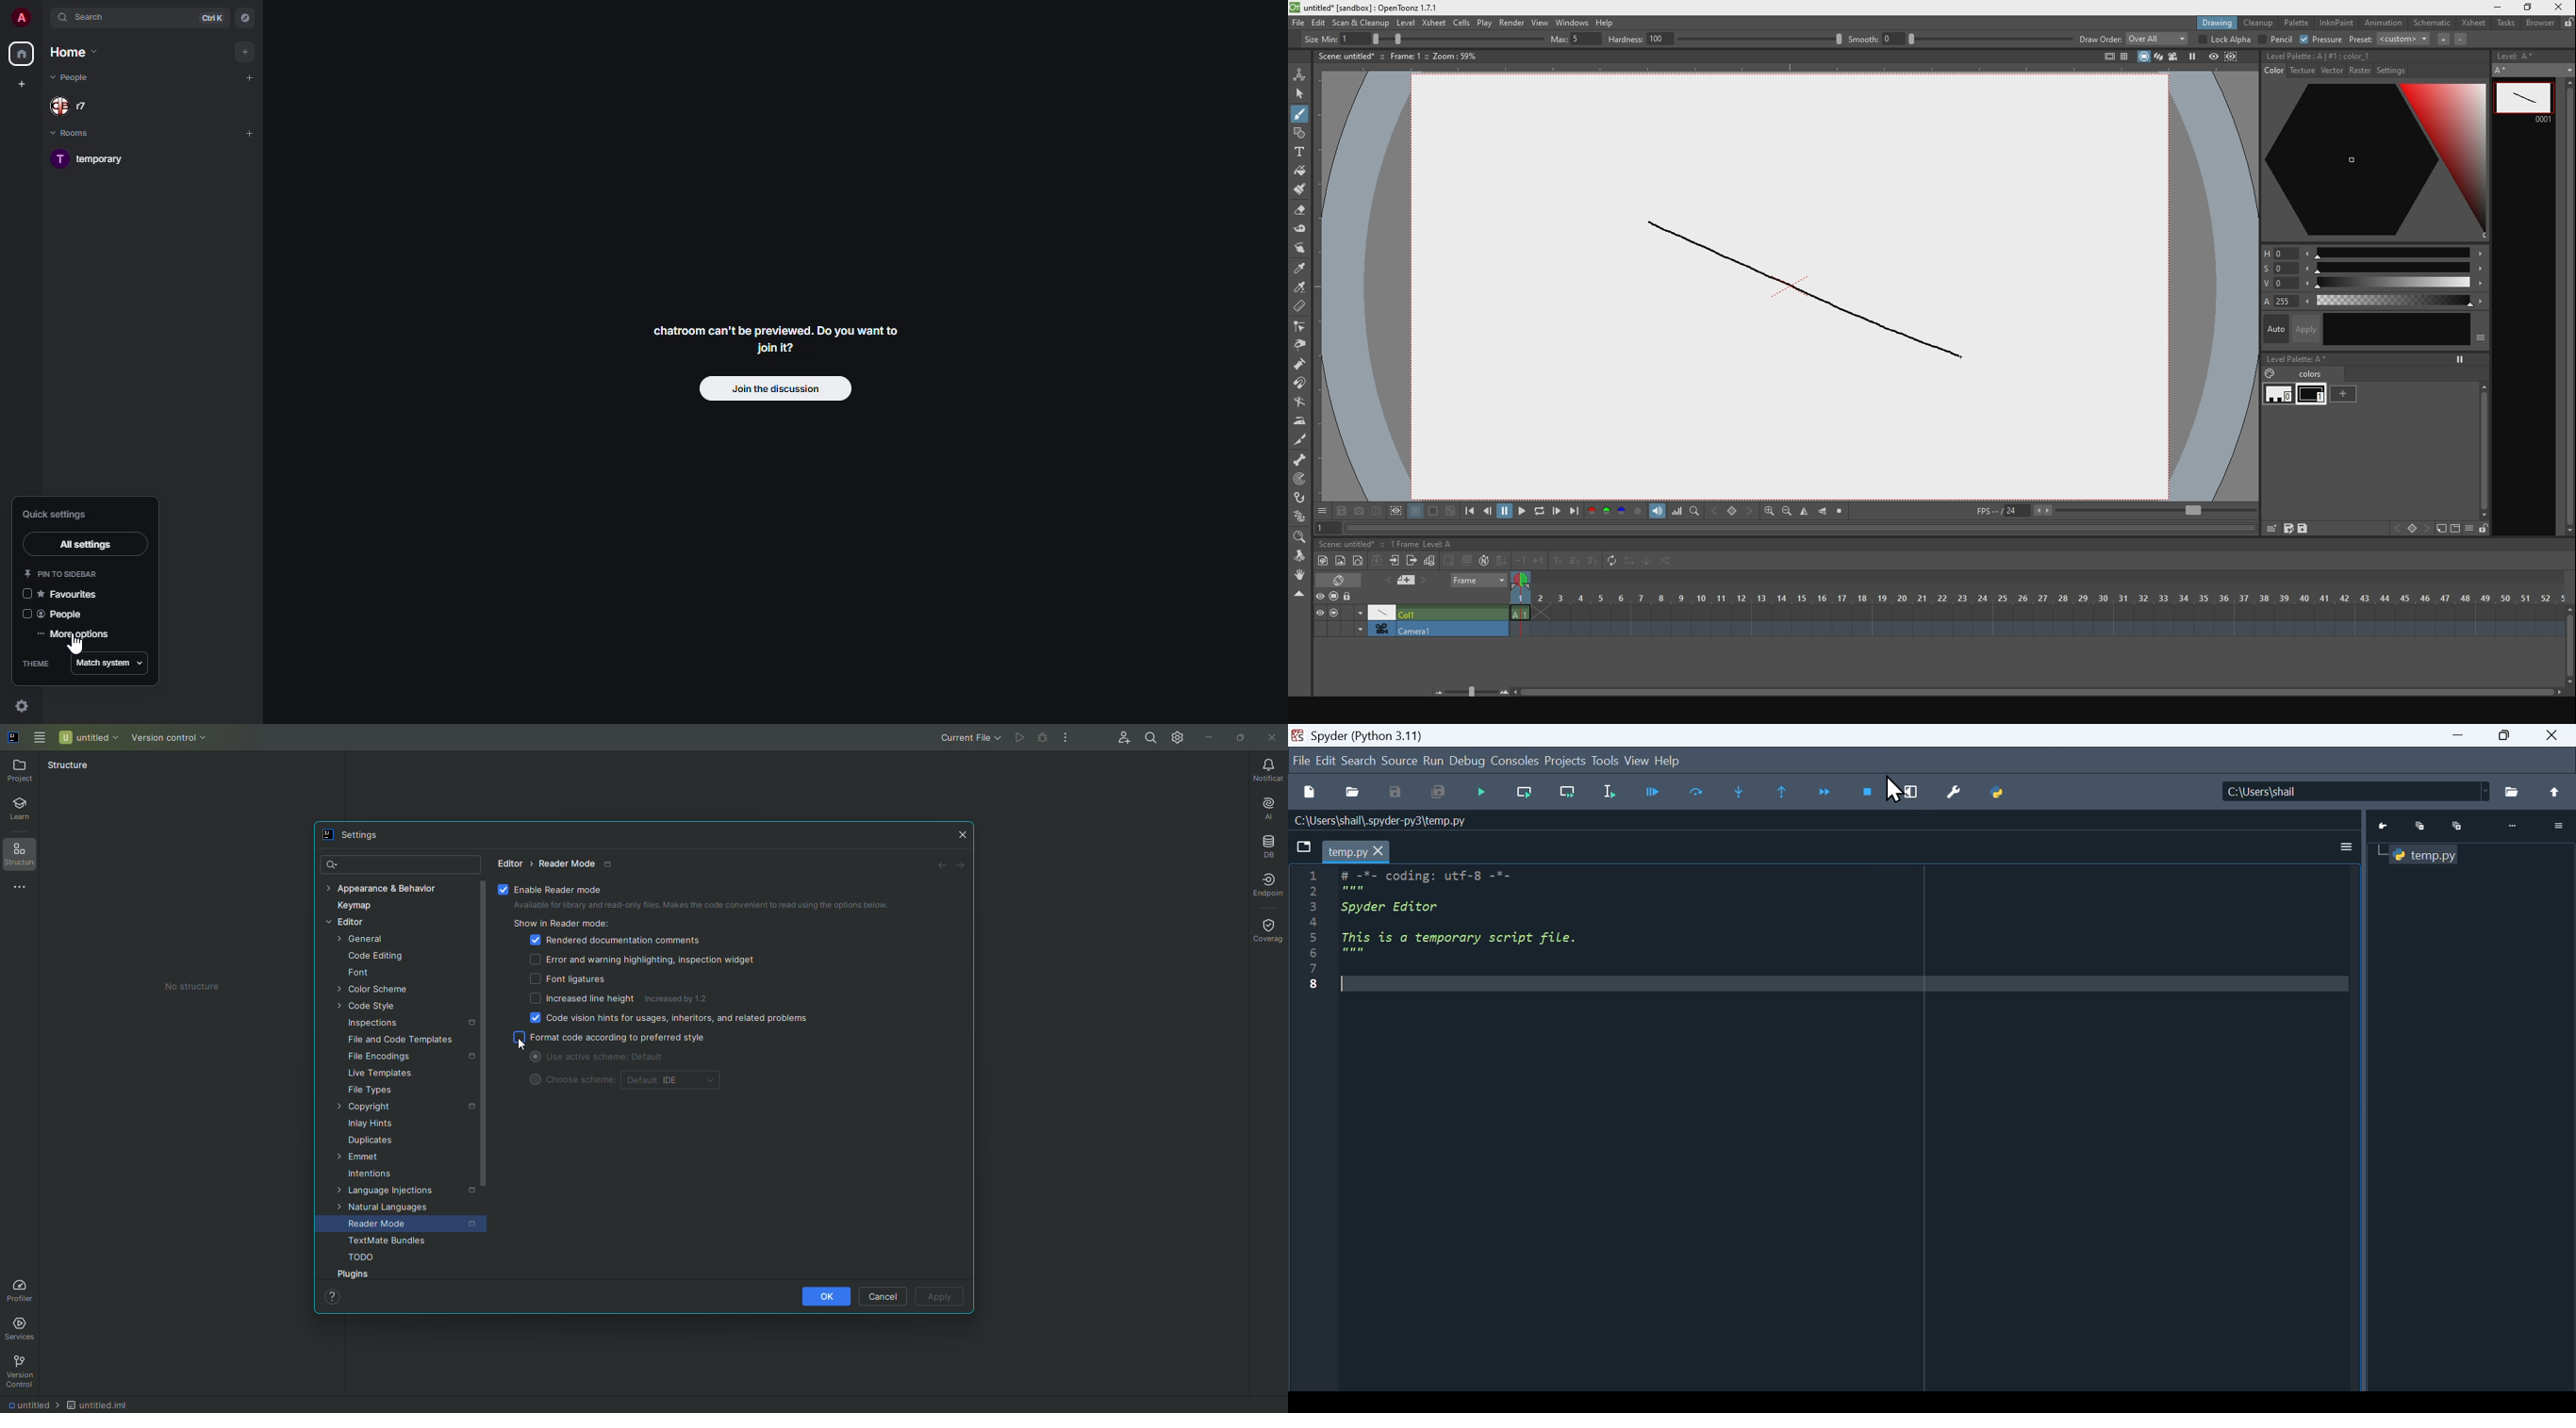 The image size is (2576, 1428). Describe the element at coordinates (1305, 791) in the screenshot. I see `new` at that location.